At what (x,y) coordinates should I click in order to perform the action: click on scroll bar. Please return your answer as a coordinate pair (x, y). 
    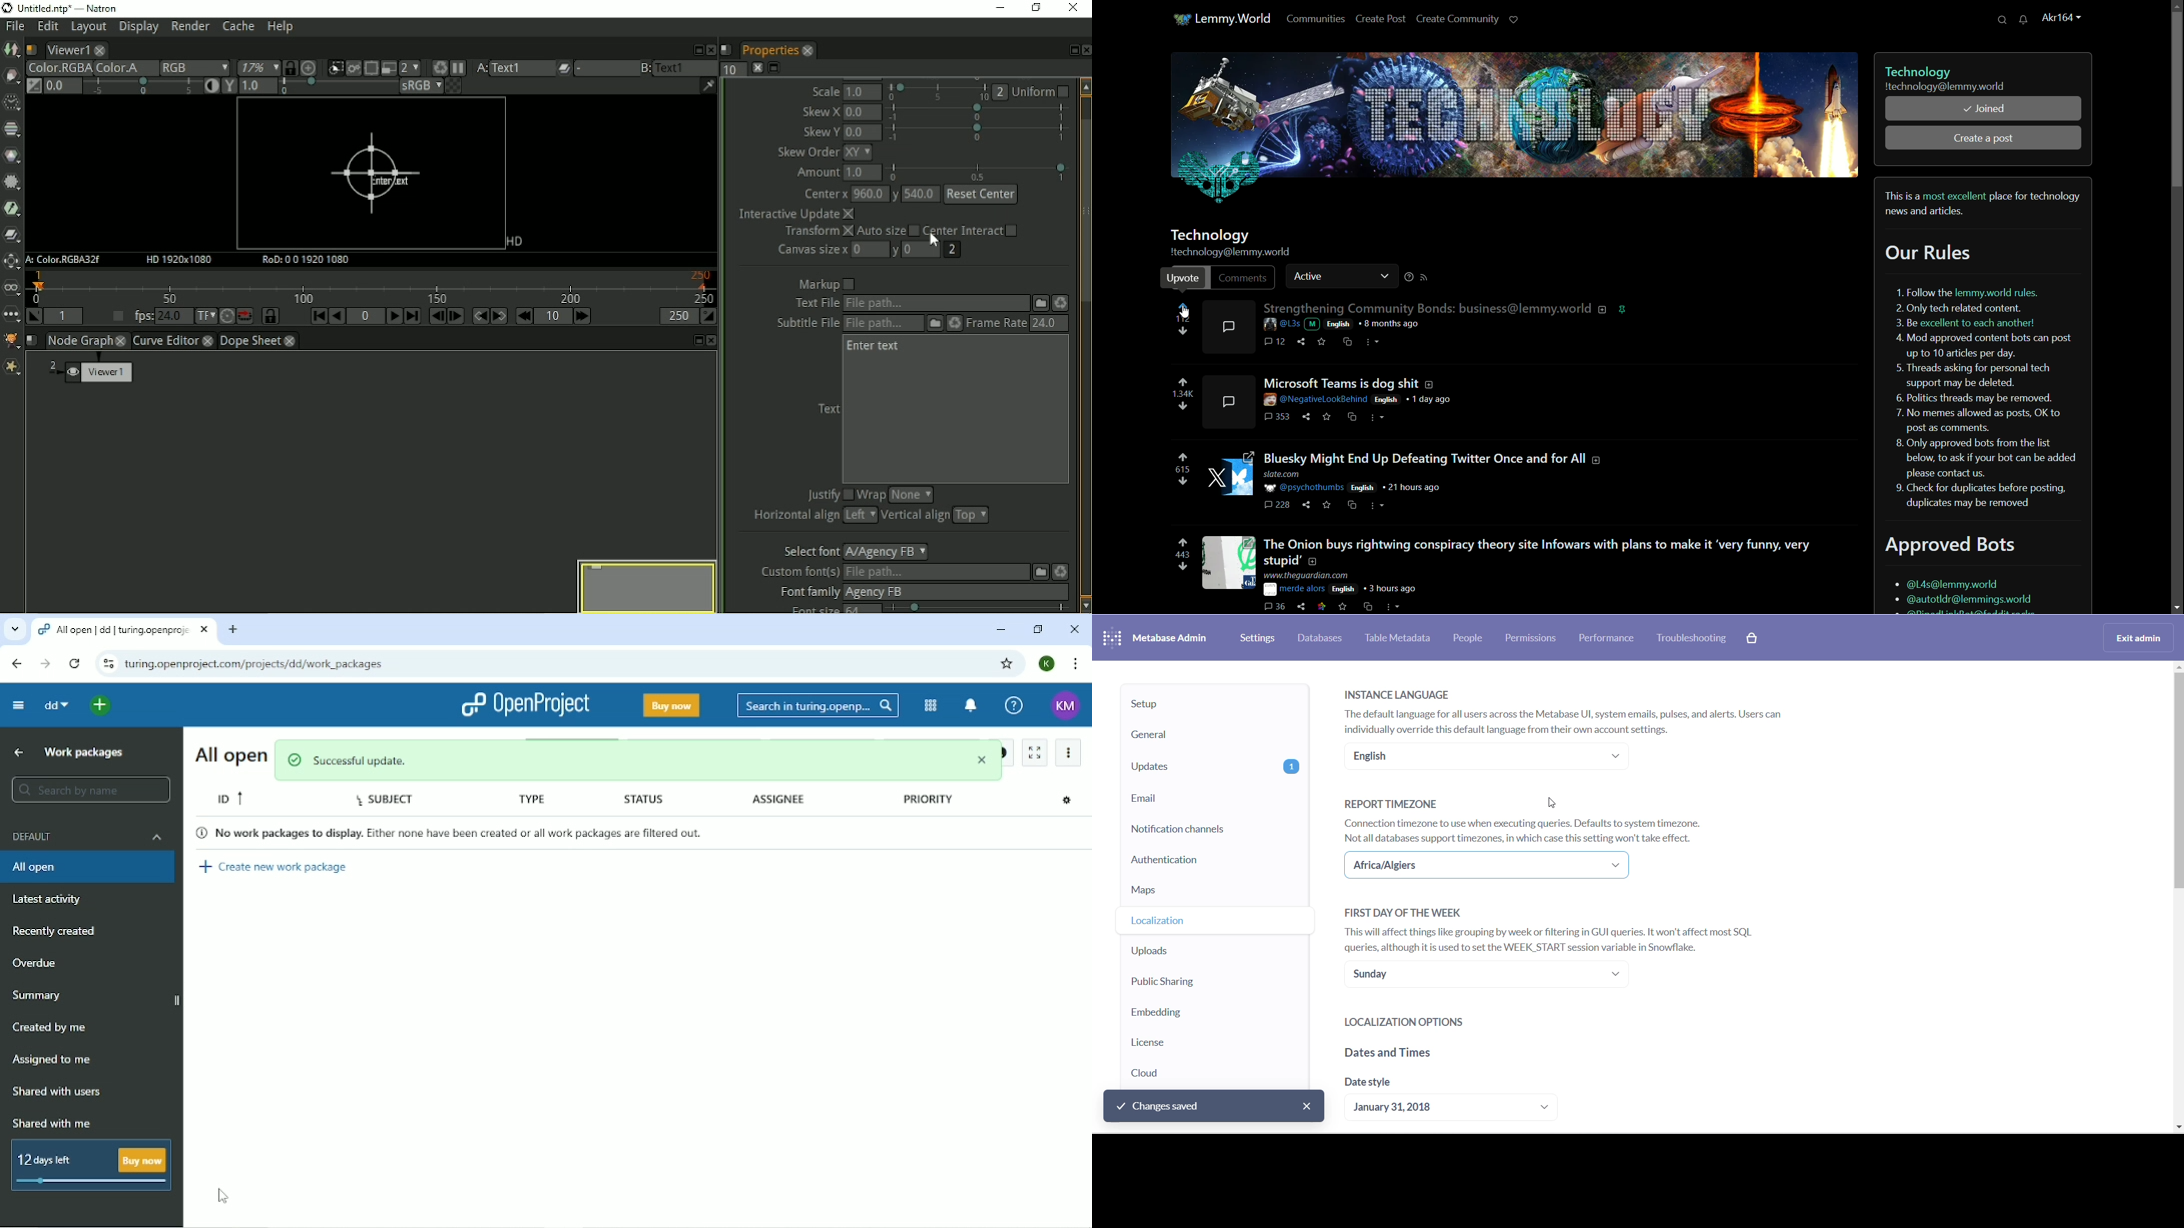
    Looking at the image, I should click on (2177, 99).